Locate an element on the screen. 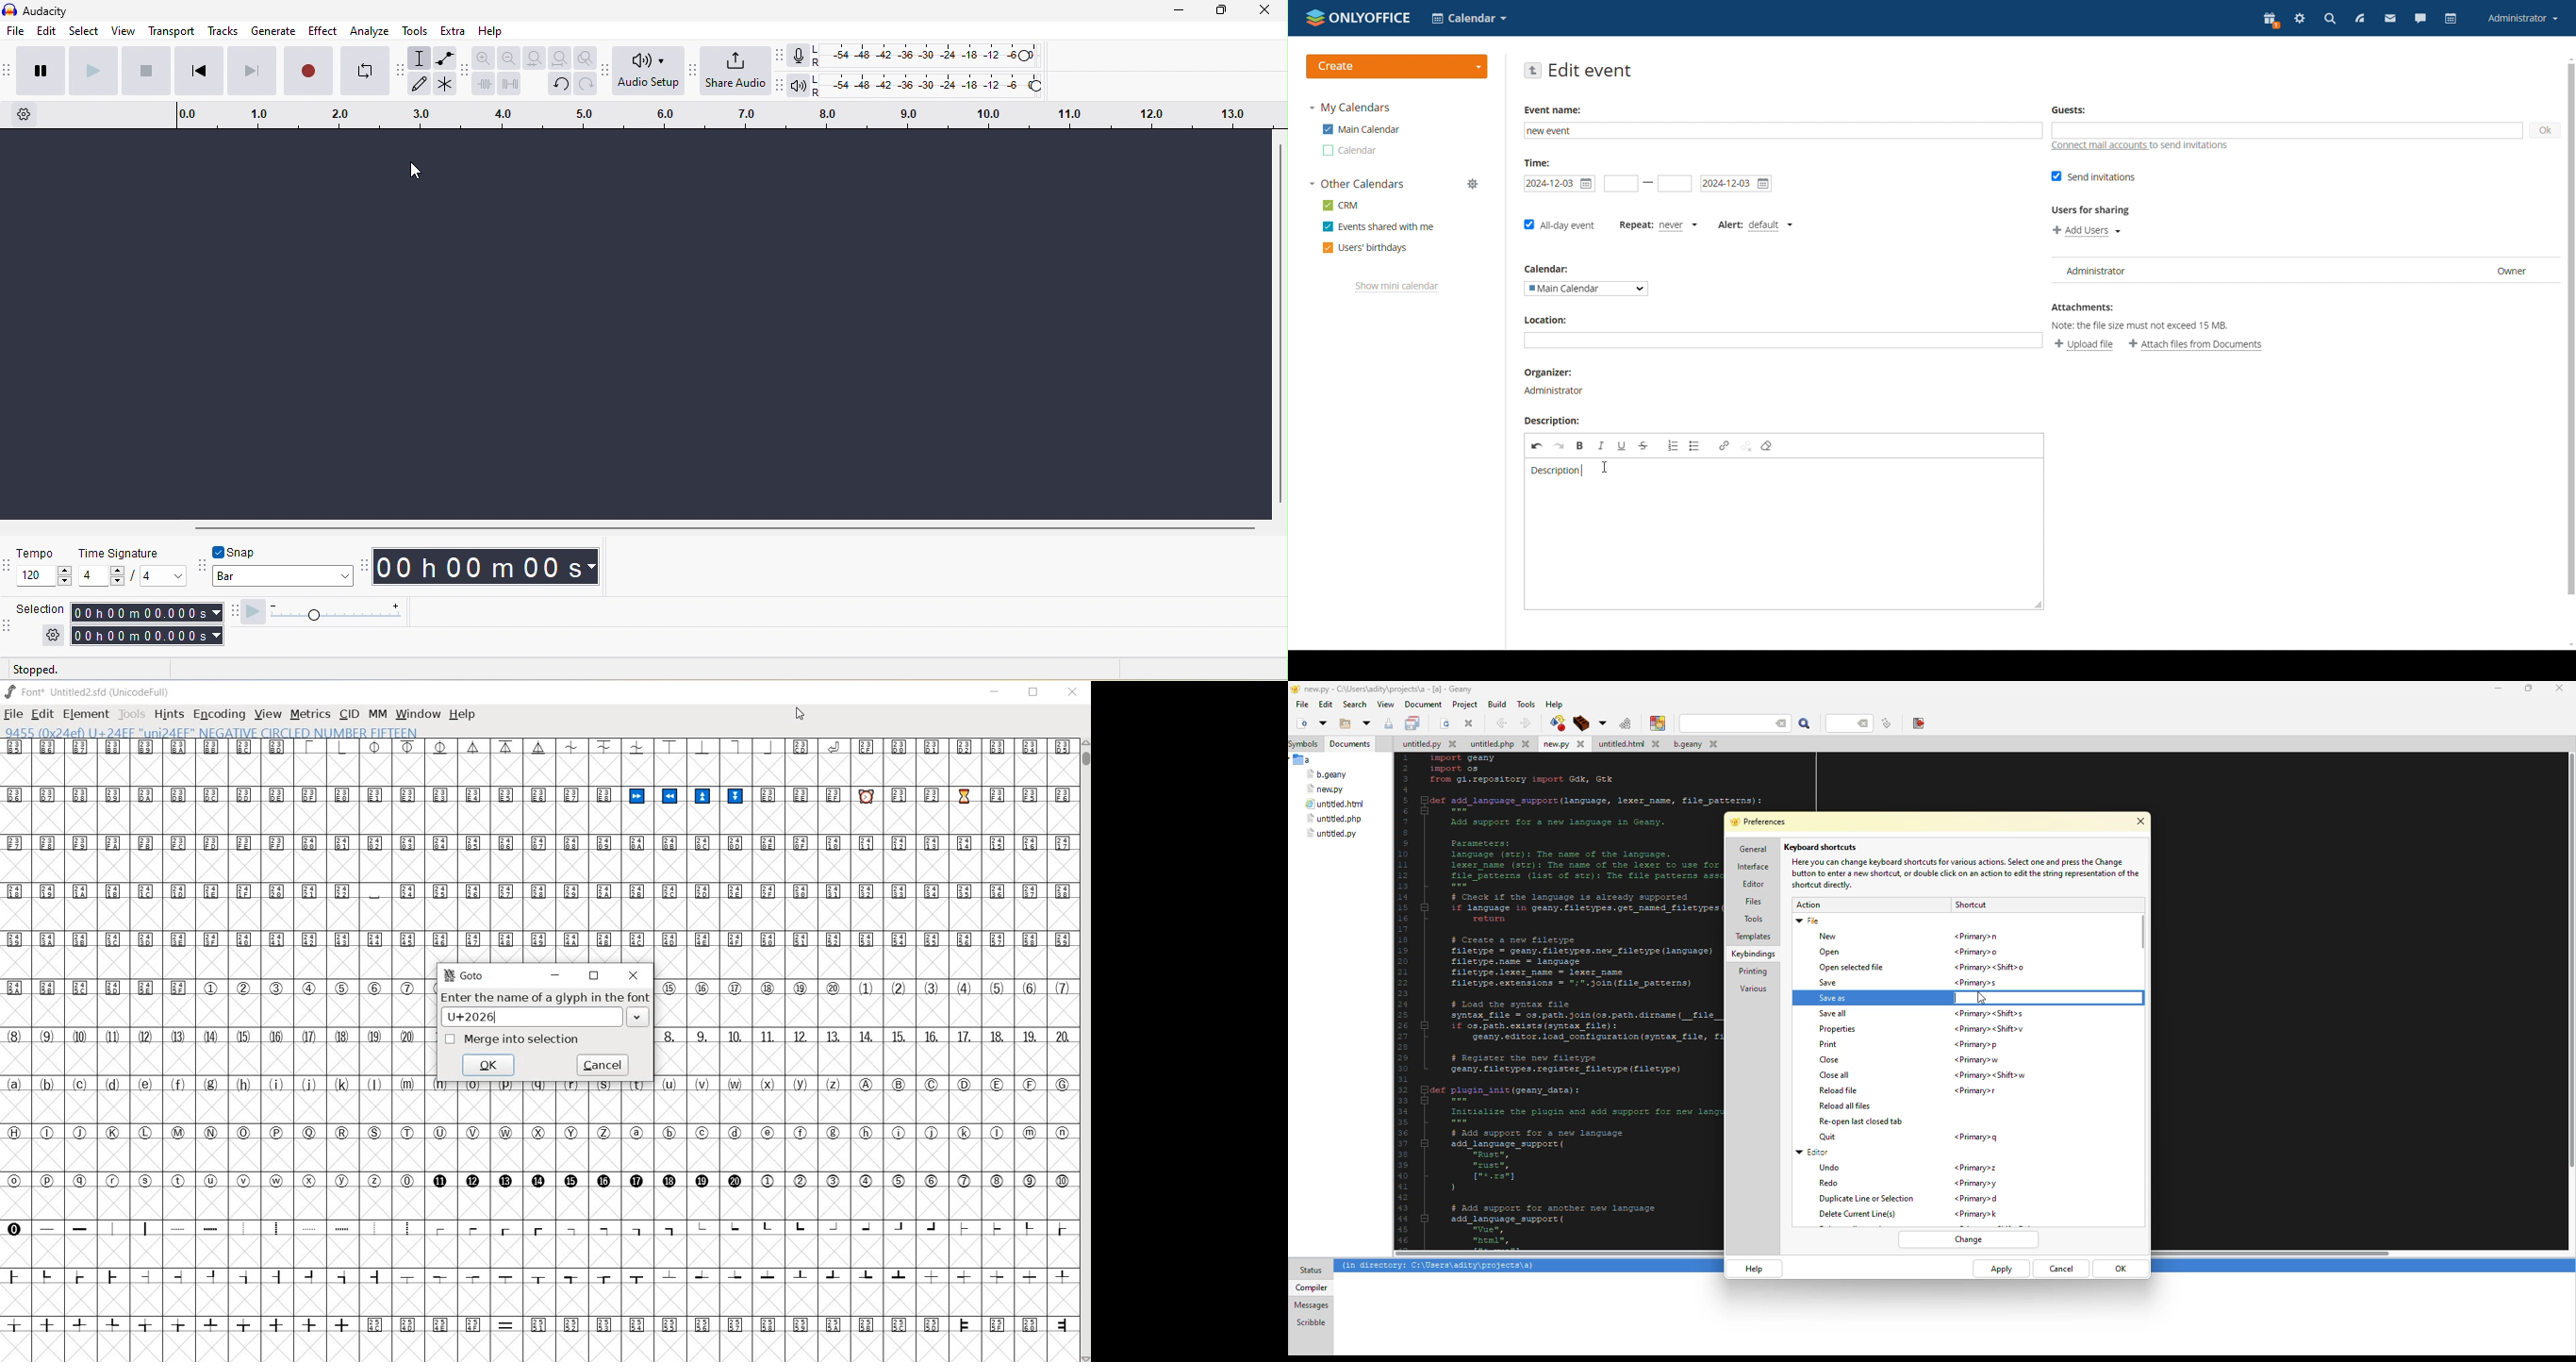 This screenshot has width=2576, height=1372. MINIMIZE is located at coordinates (994, 692).